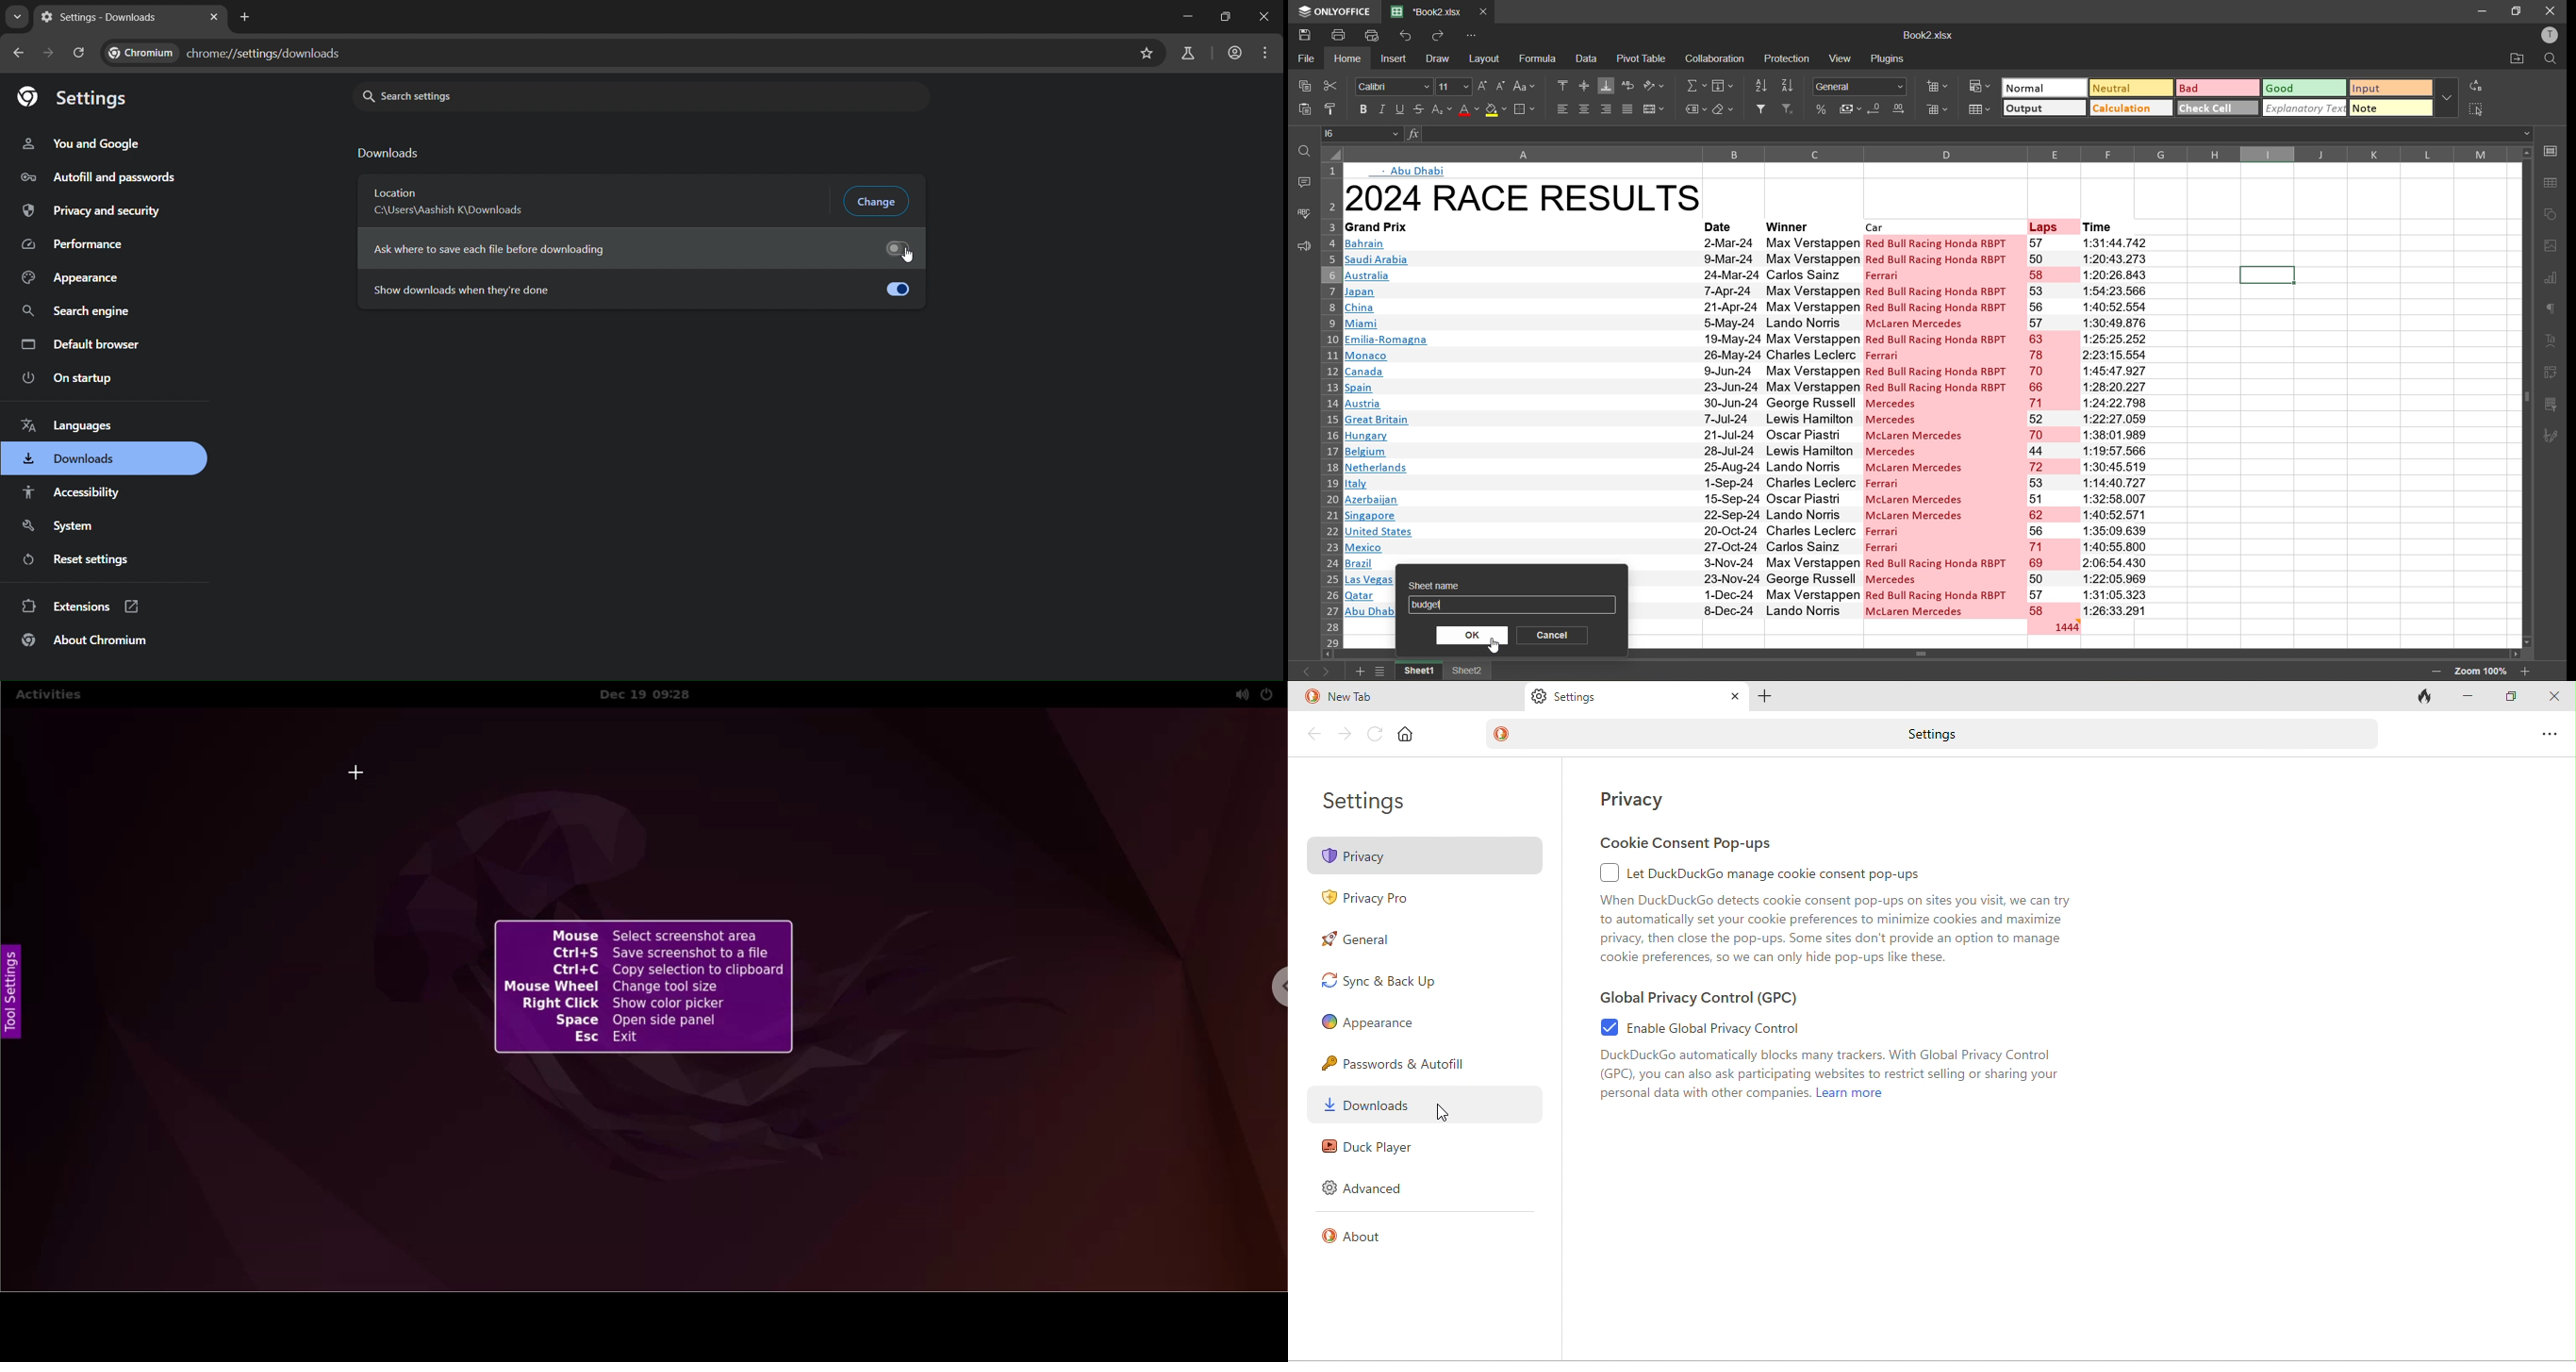 The image size is (2576, 1372). Describe the element at coordinates (2514, 11) in the screenshot. I see `maximize` at that location.